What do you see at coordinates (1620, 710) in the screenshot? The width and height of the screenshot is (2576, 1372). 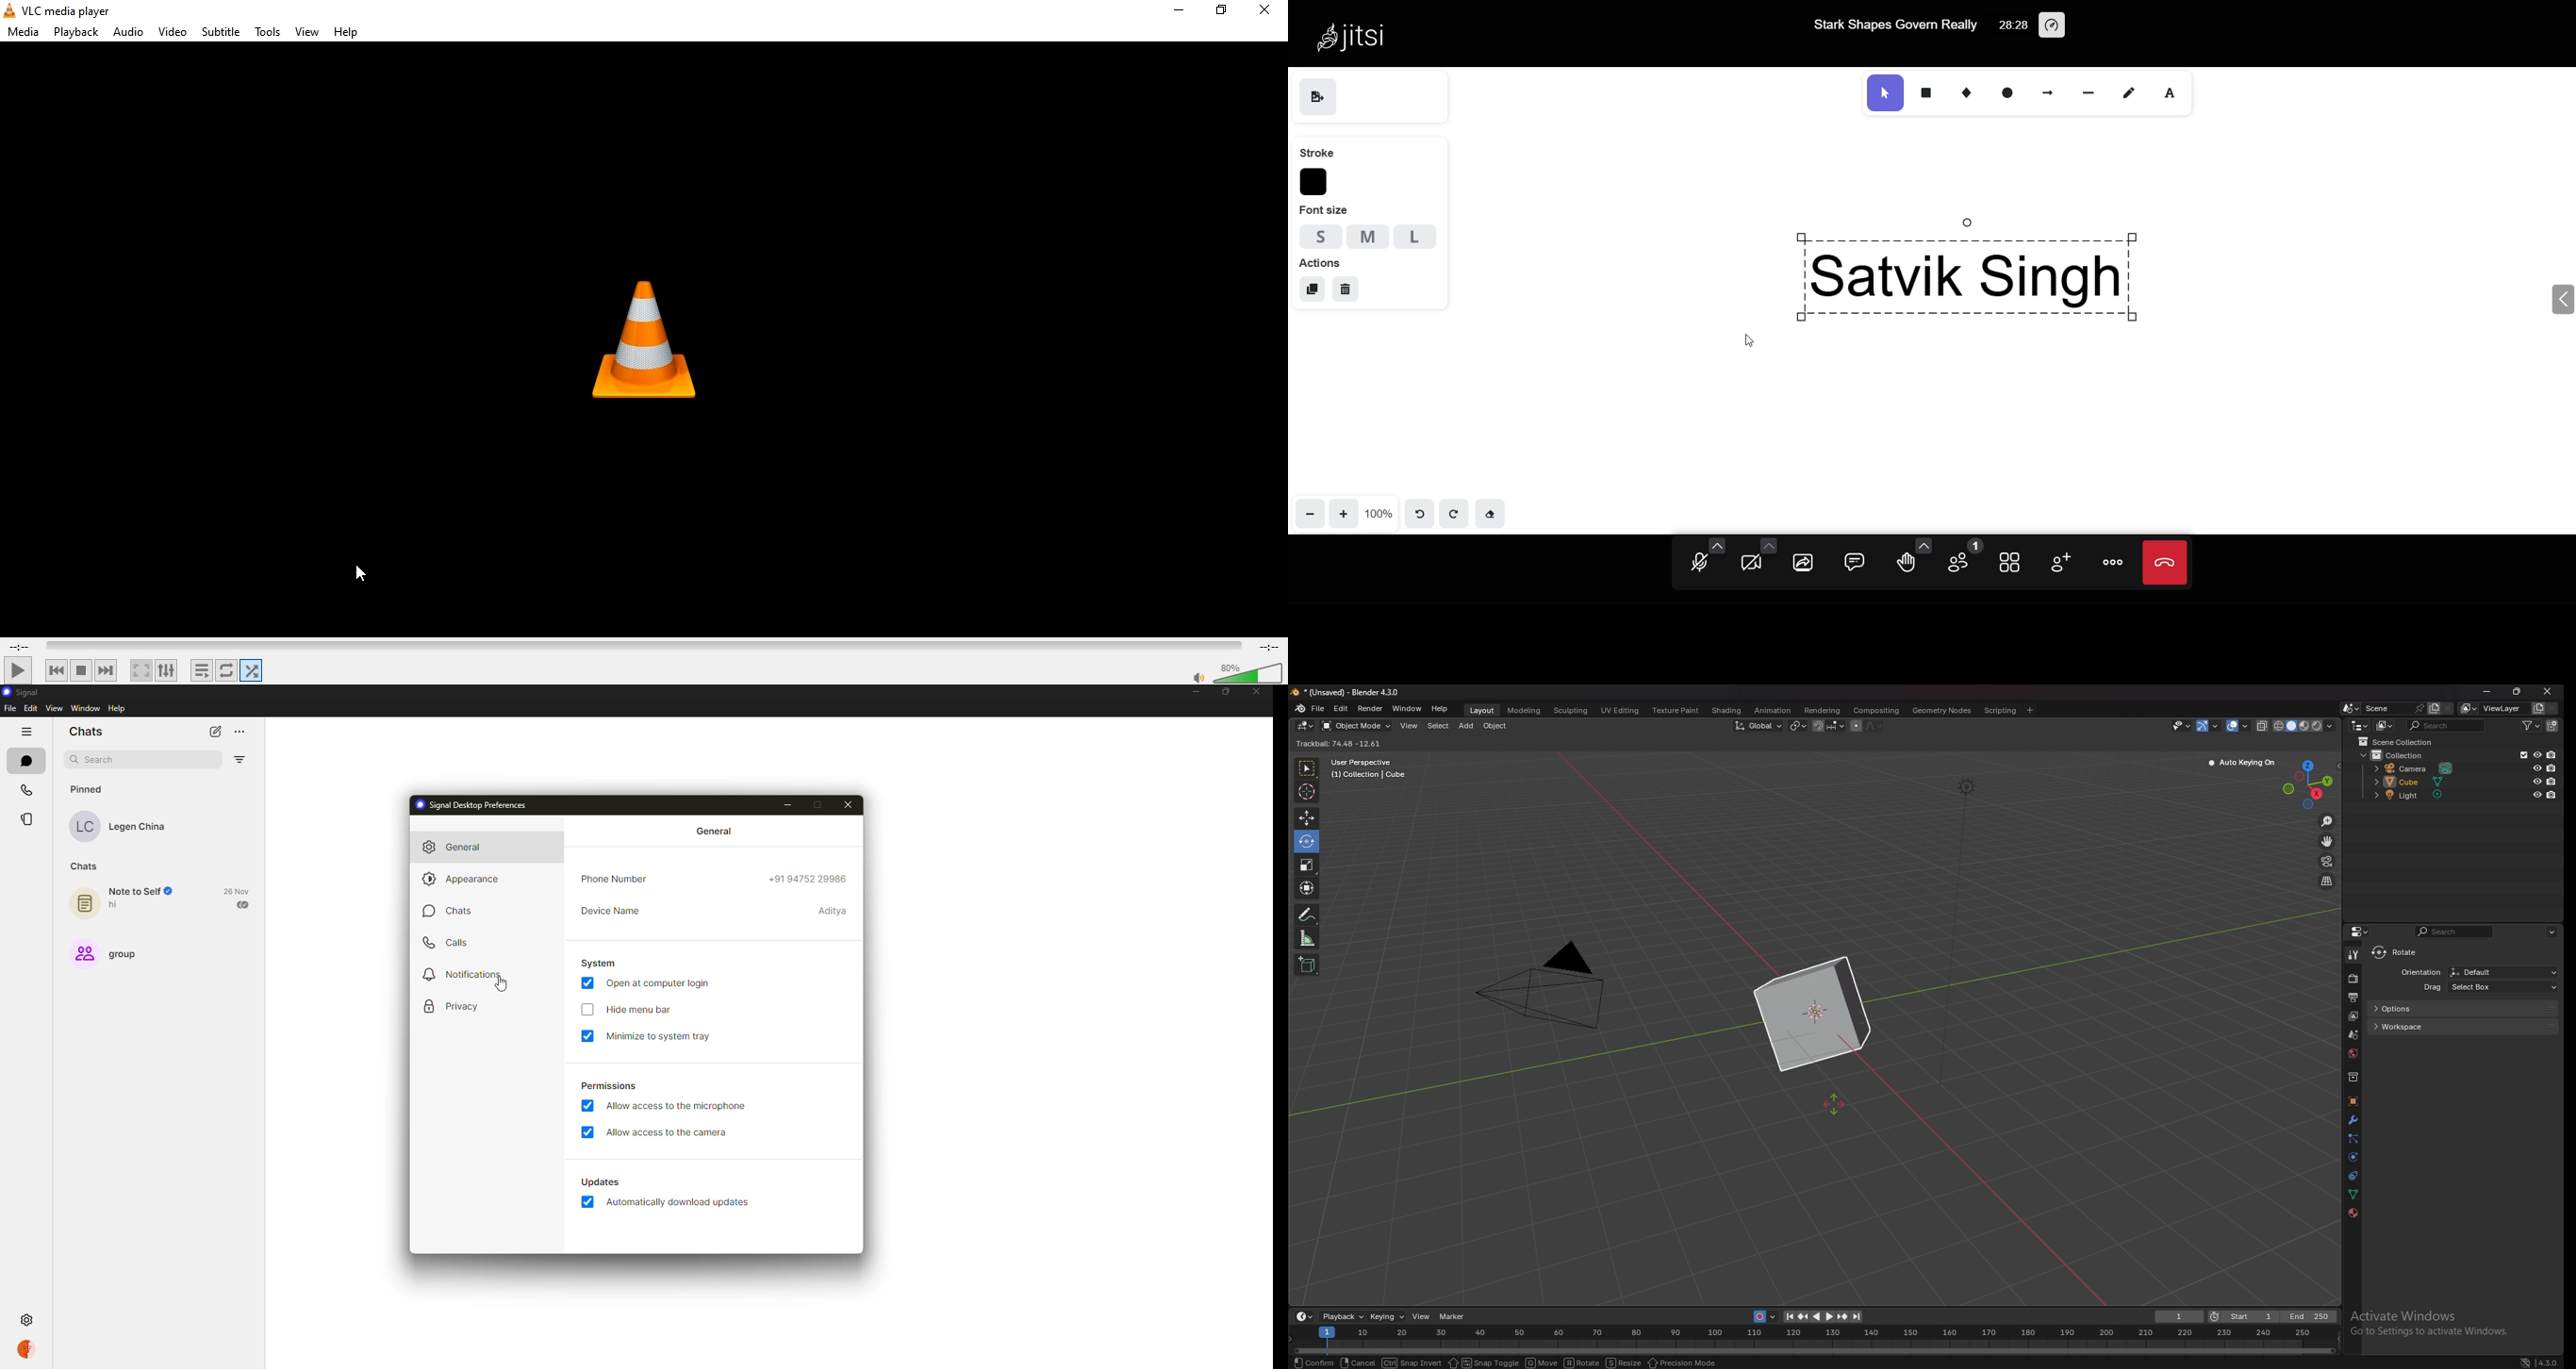 I see `uv editing` at bounding box center [1620, 710].